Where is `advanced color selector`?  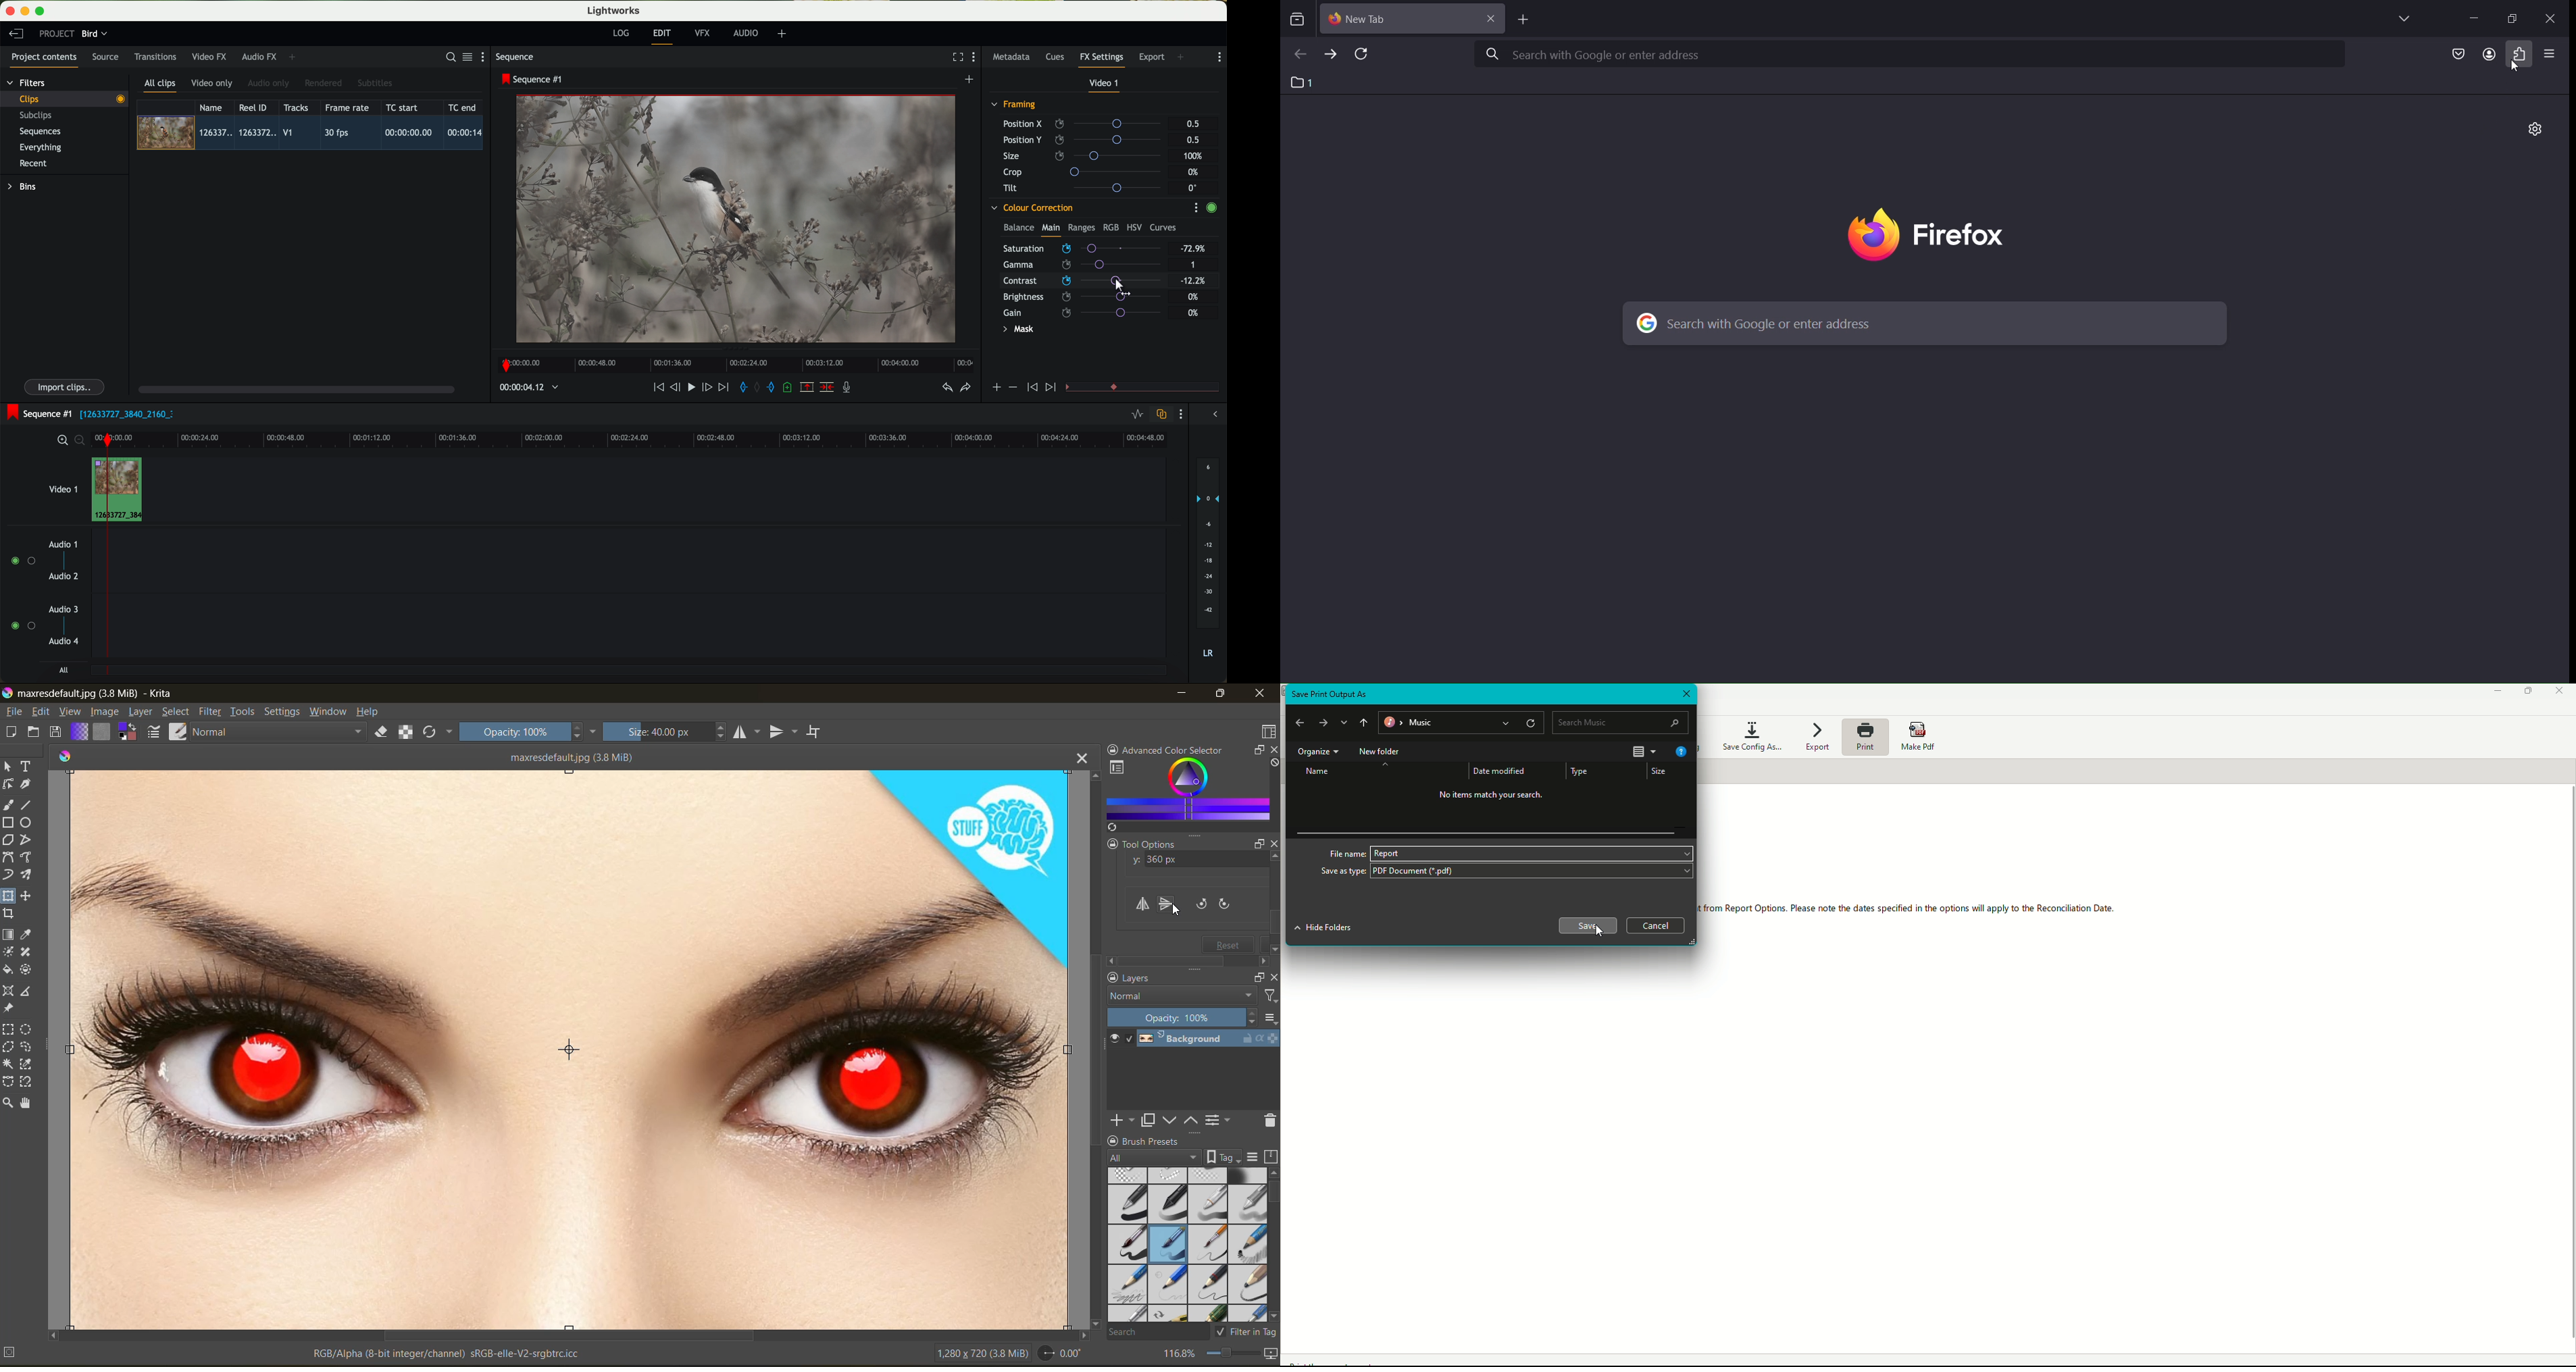
advanced color selector is located at coordinates (1187, 791).